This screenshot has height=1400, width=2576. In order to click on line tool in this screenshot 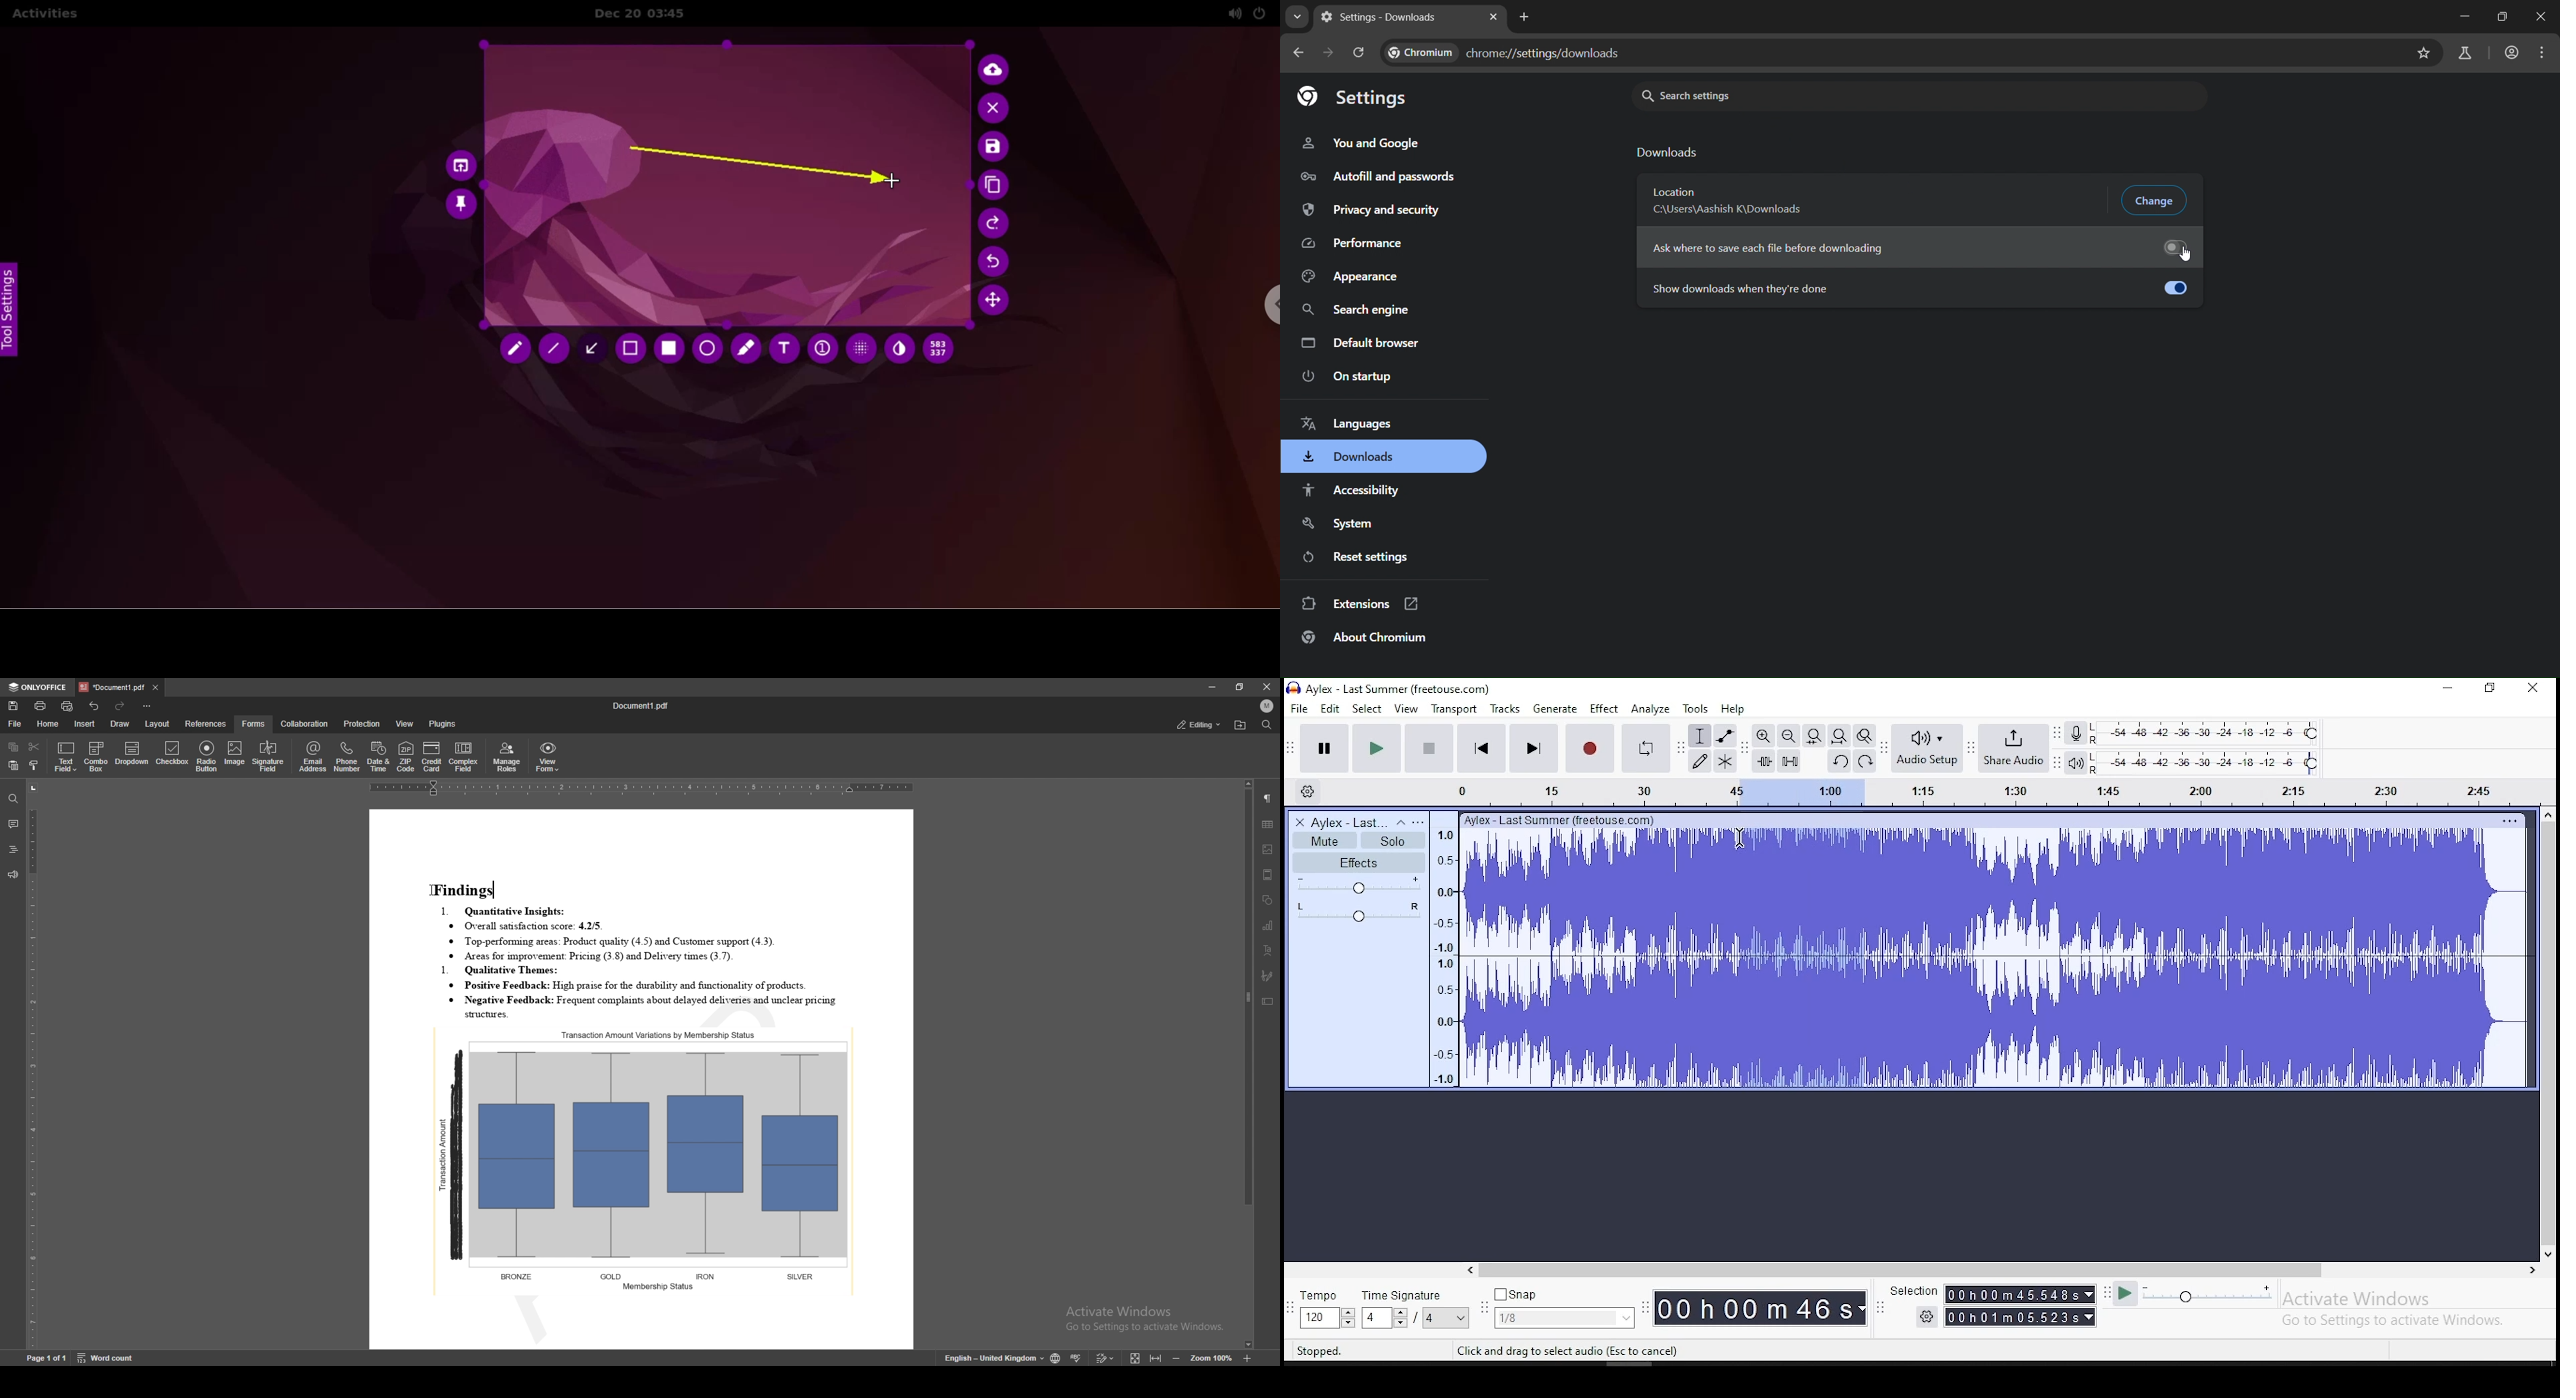, I will do `click(556, 352)`.